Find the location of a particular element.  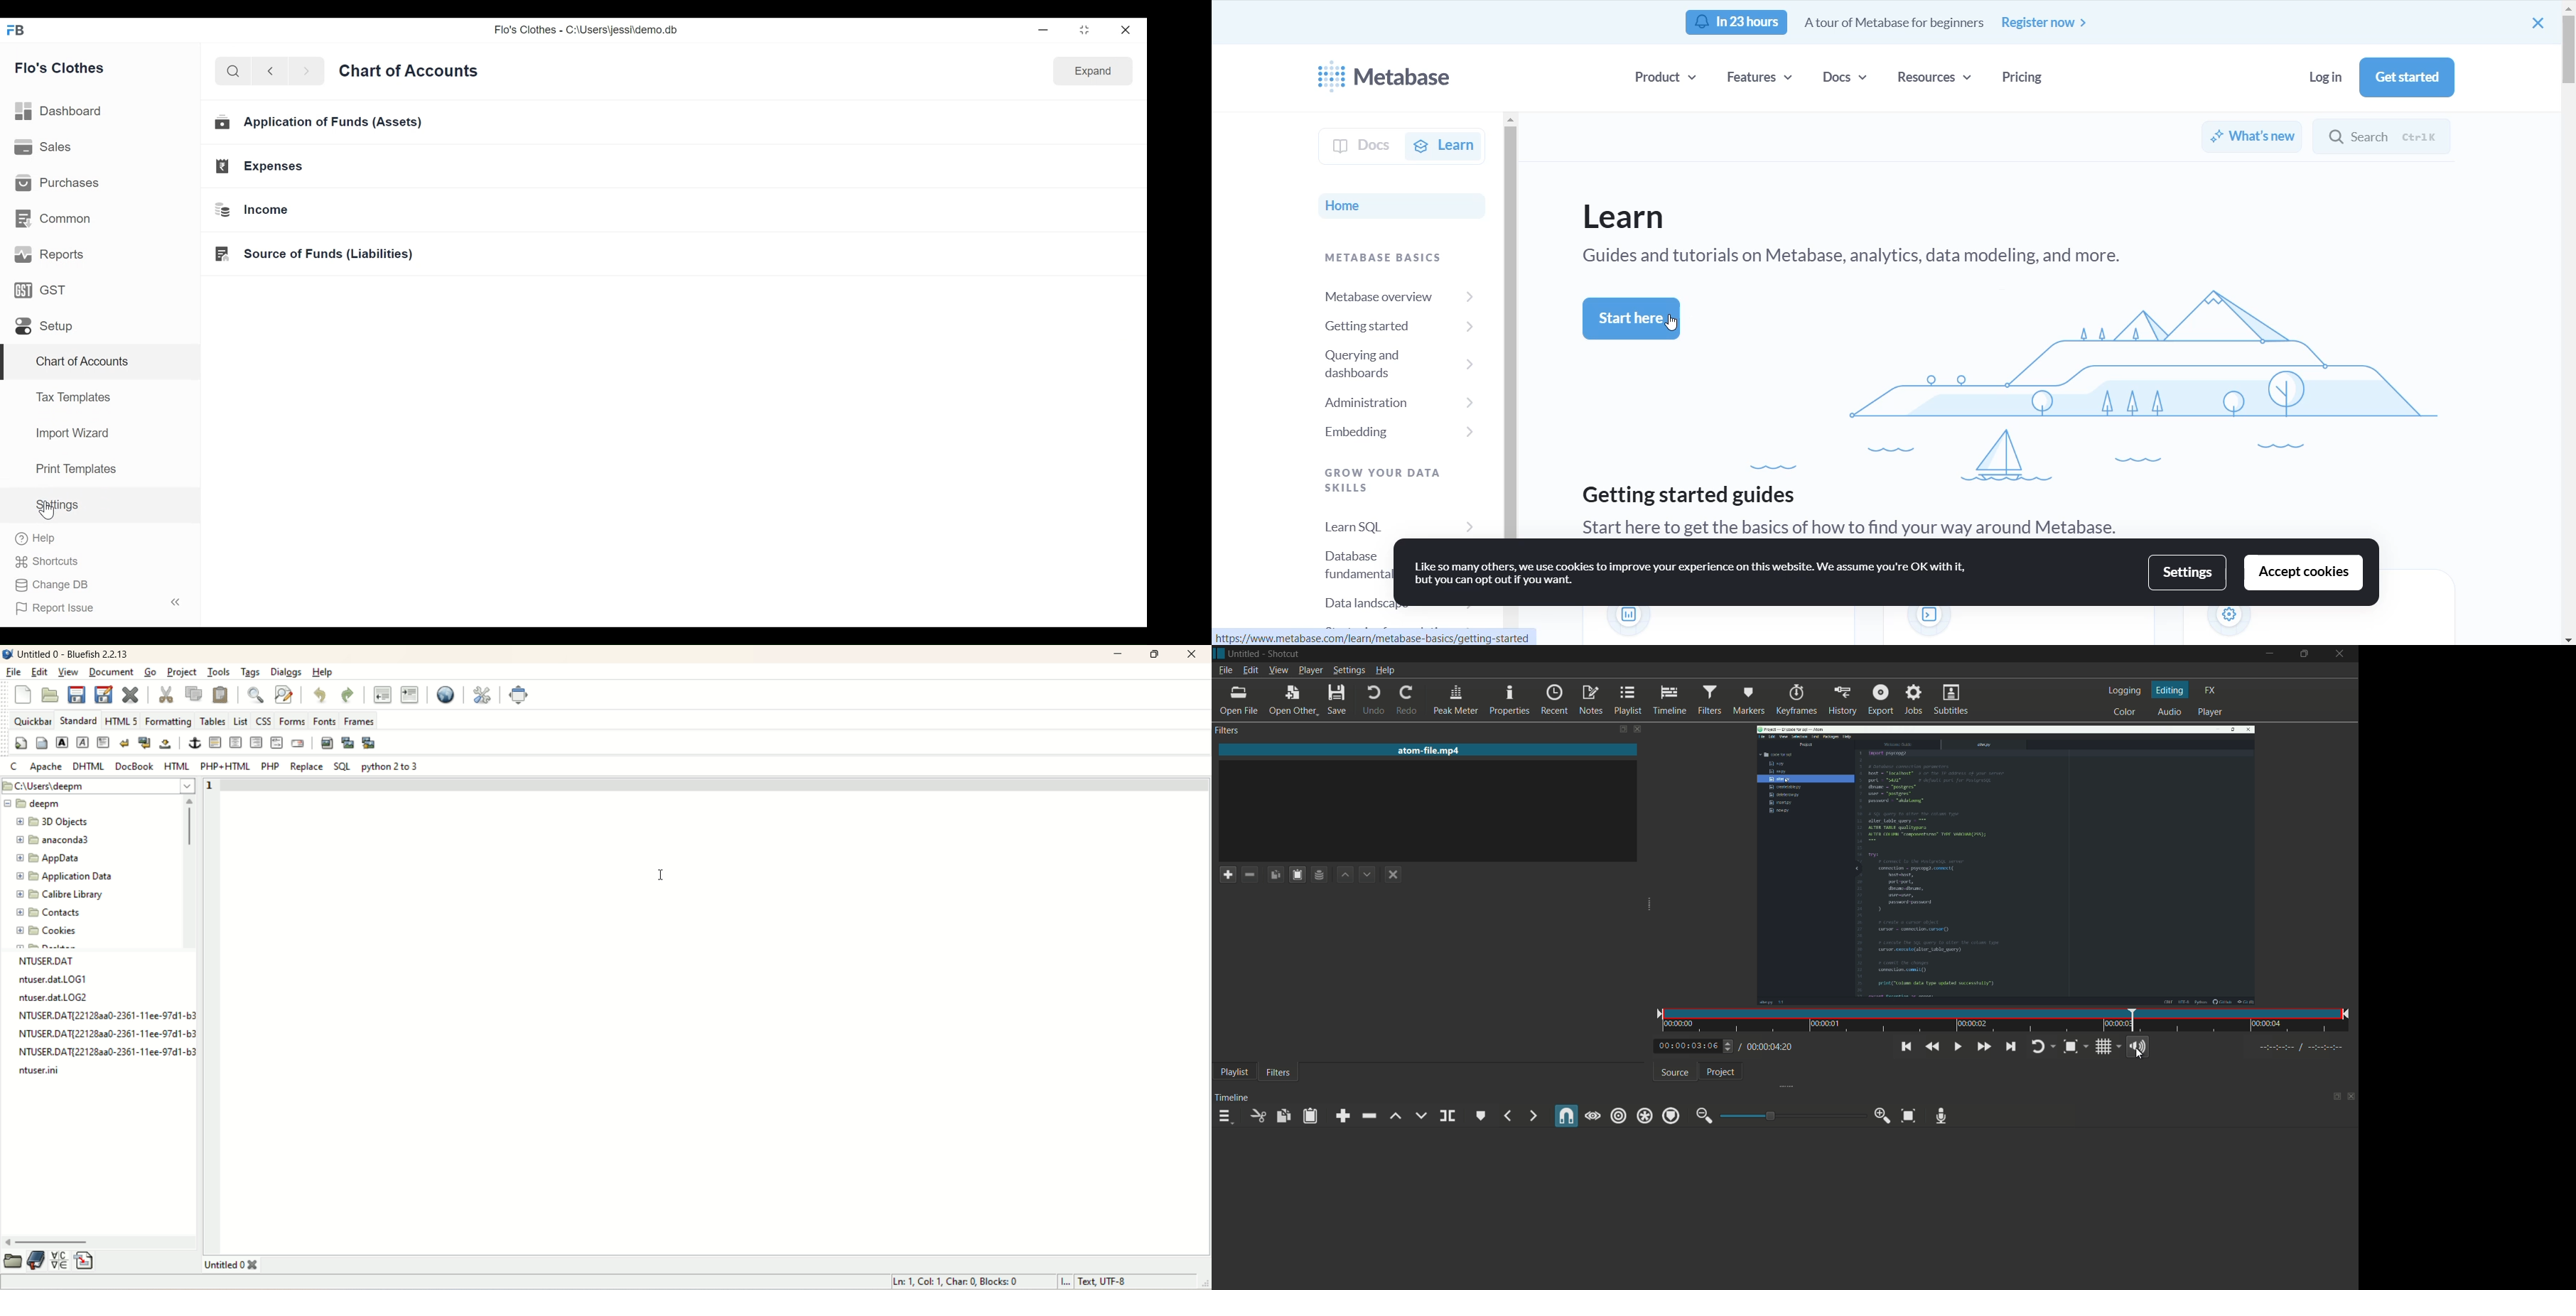

GST is located at coordinates (45, 291).